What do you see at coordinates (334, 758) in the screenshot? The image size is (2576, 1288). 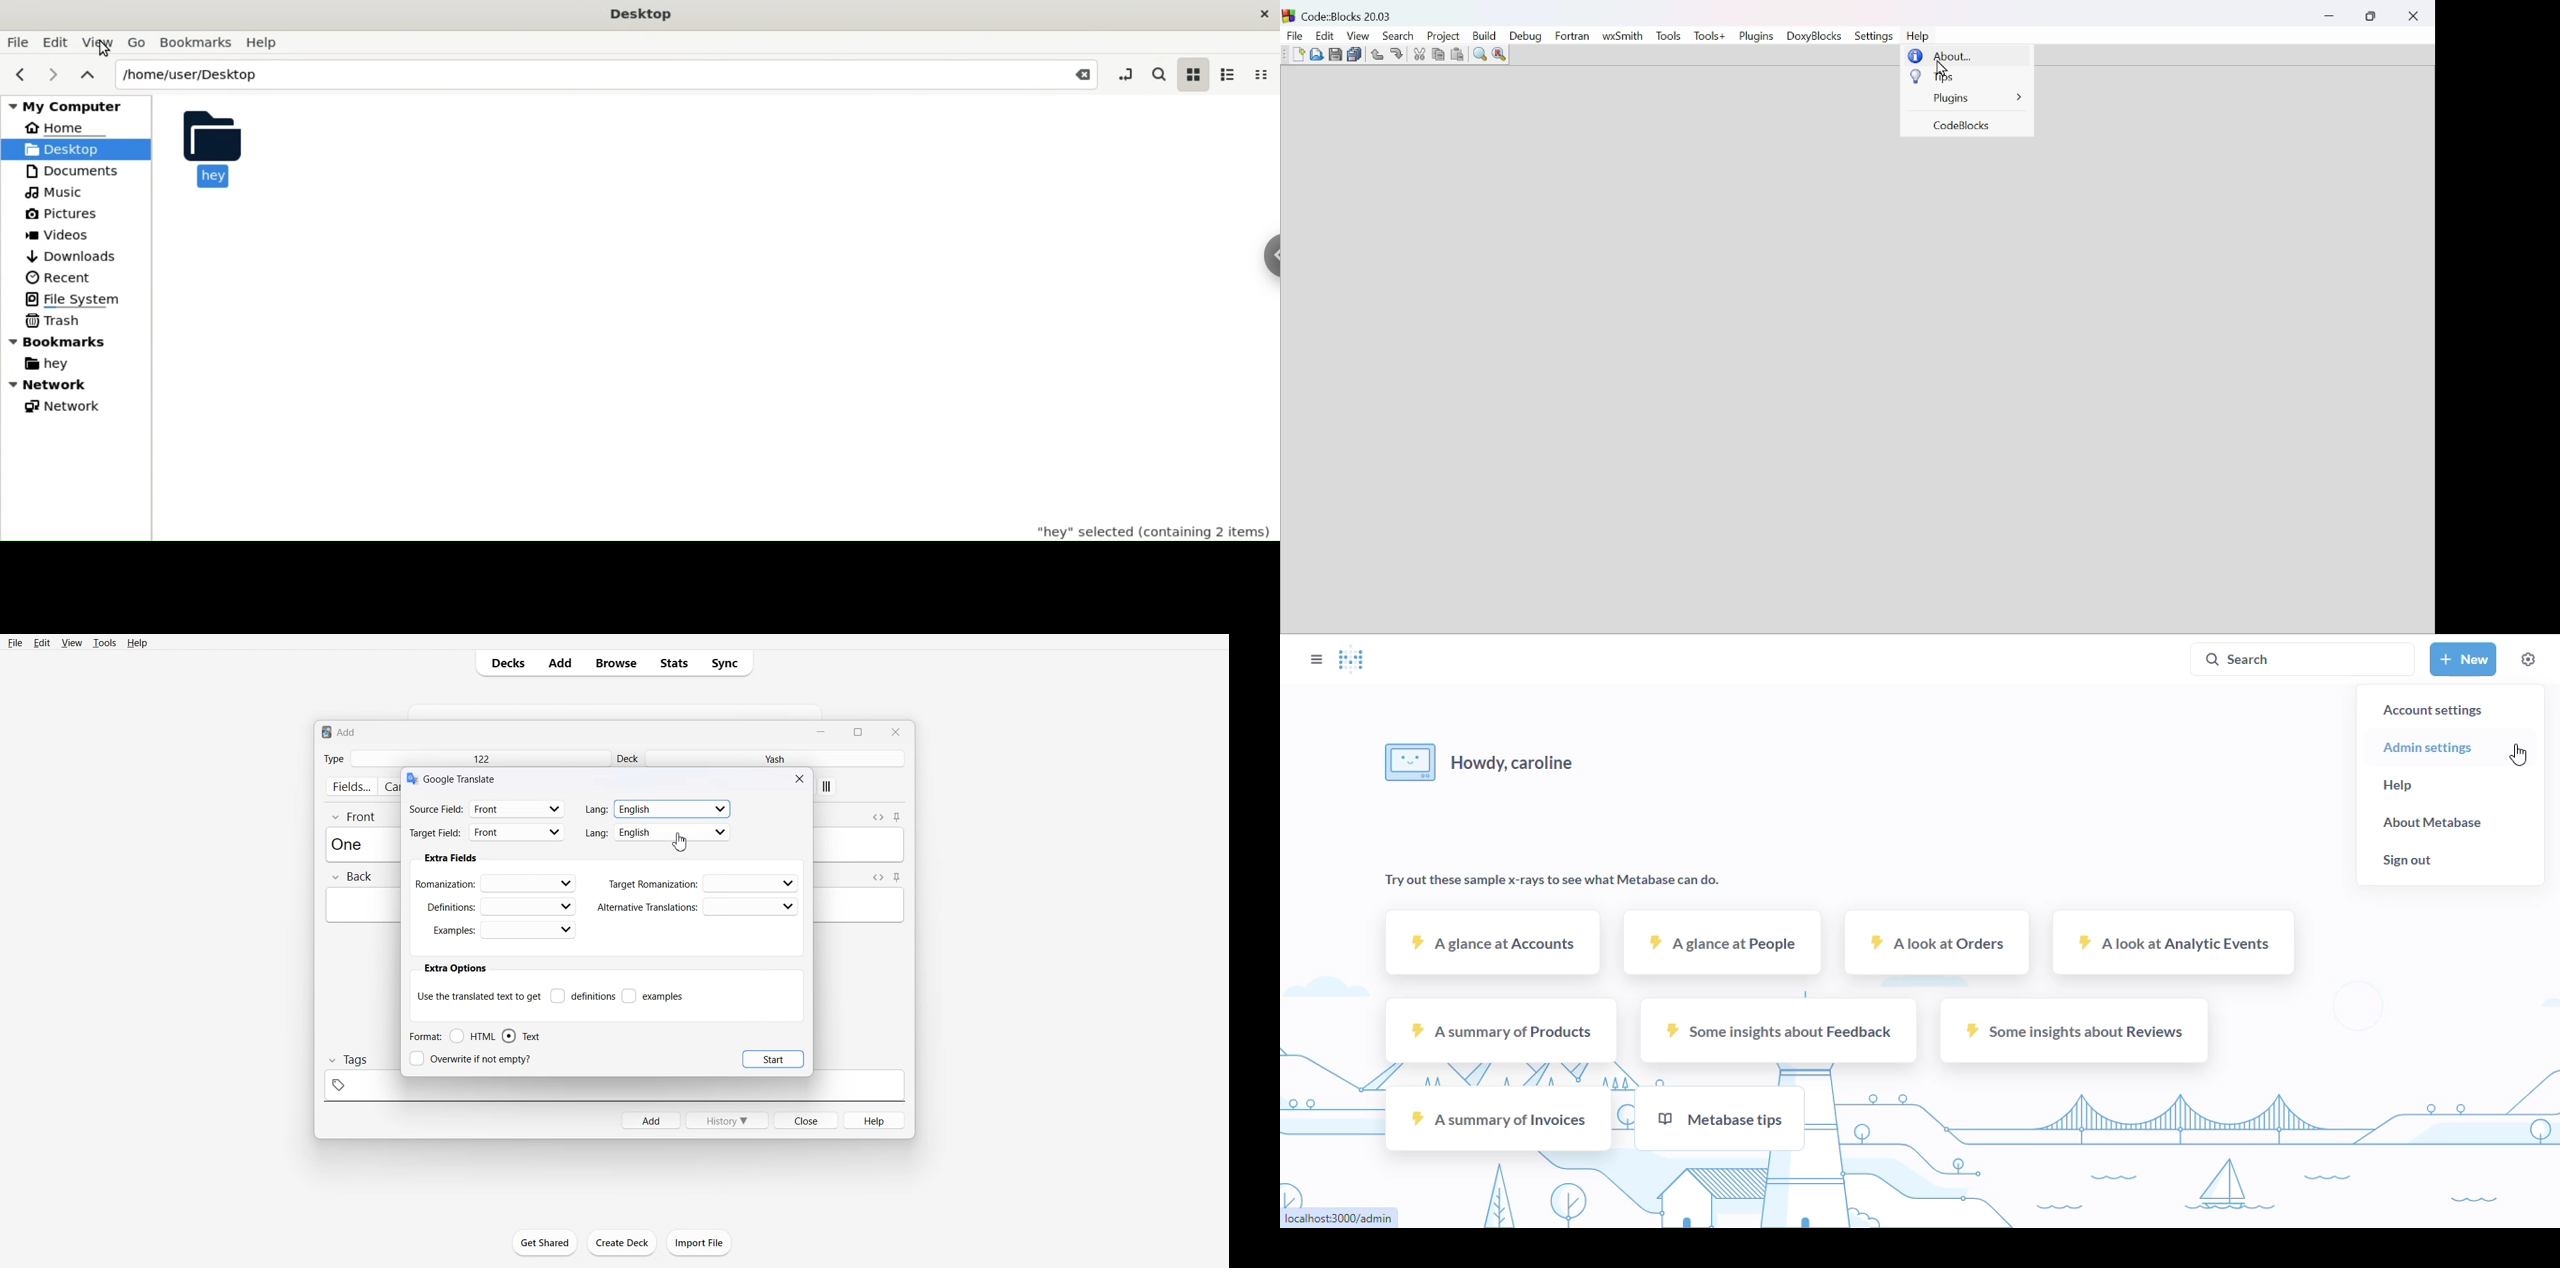 I see `Type` at bounding box center [334, 758].